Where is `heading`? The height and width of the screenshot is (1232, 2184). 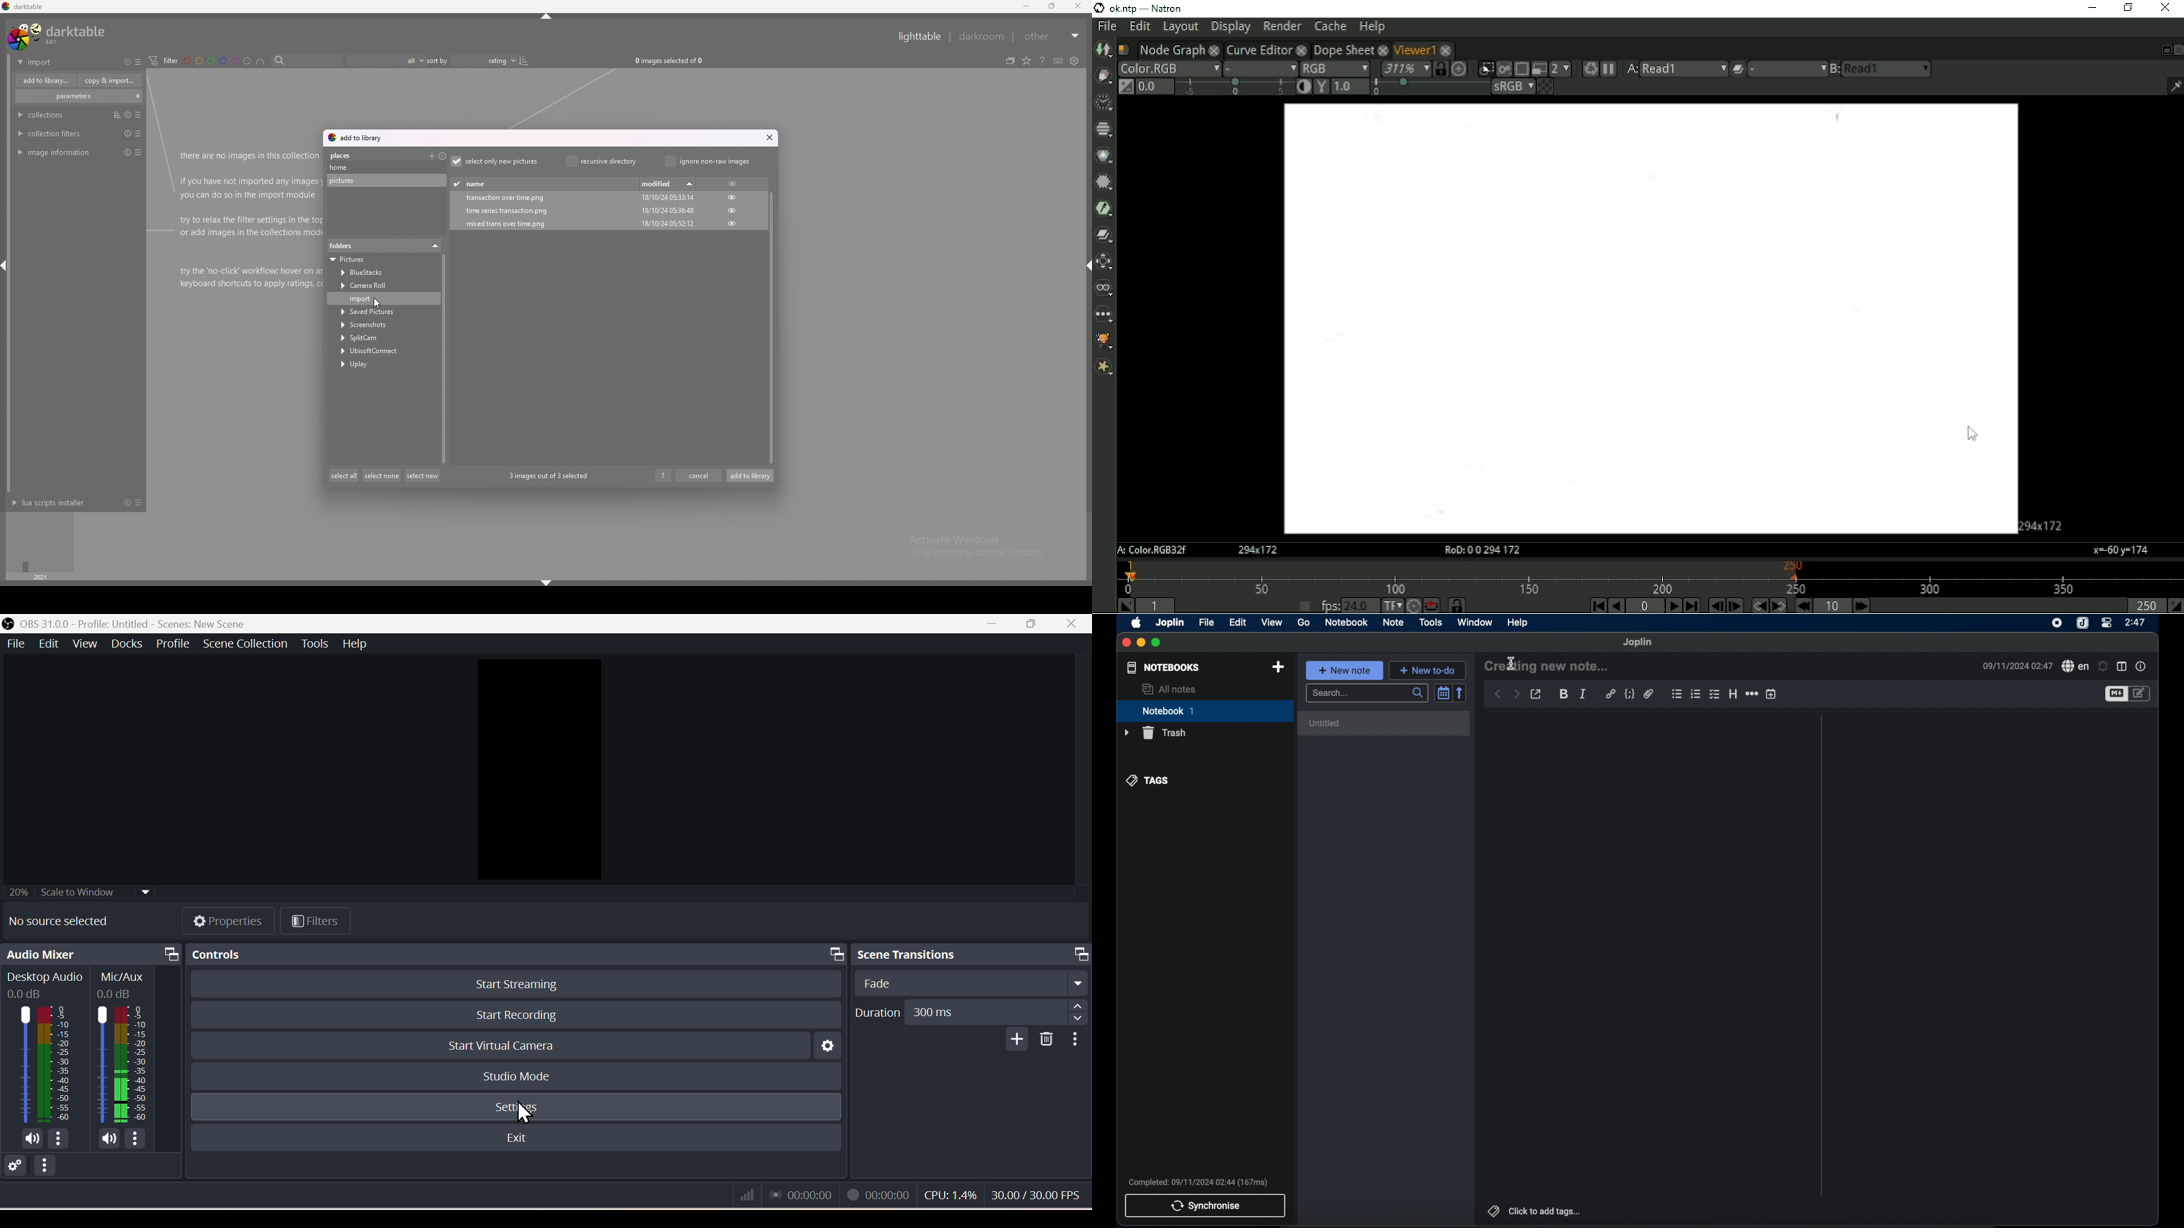 heading is located at coordinates (1733, 694).